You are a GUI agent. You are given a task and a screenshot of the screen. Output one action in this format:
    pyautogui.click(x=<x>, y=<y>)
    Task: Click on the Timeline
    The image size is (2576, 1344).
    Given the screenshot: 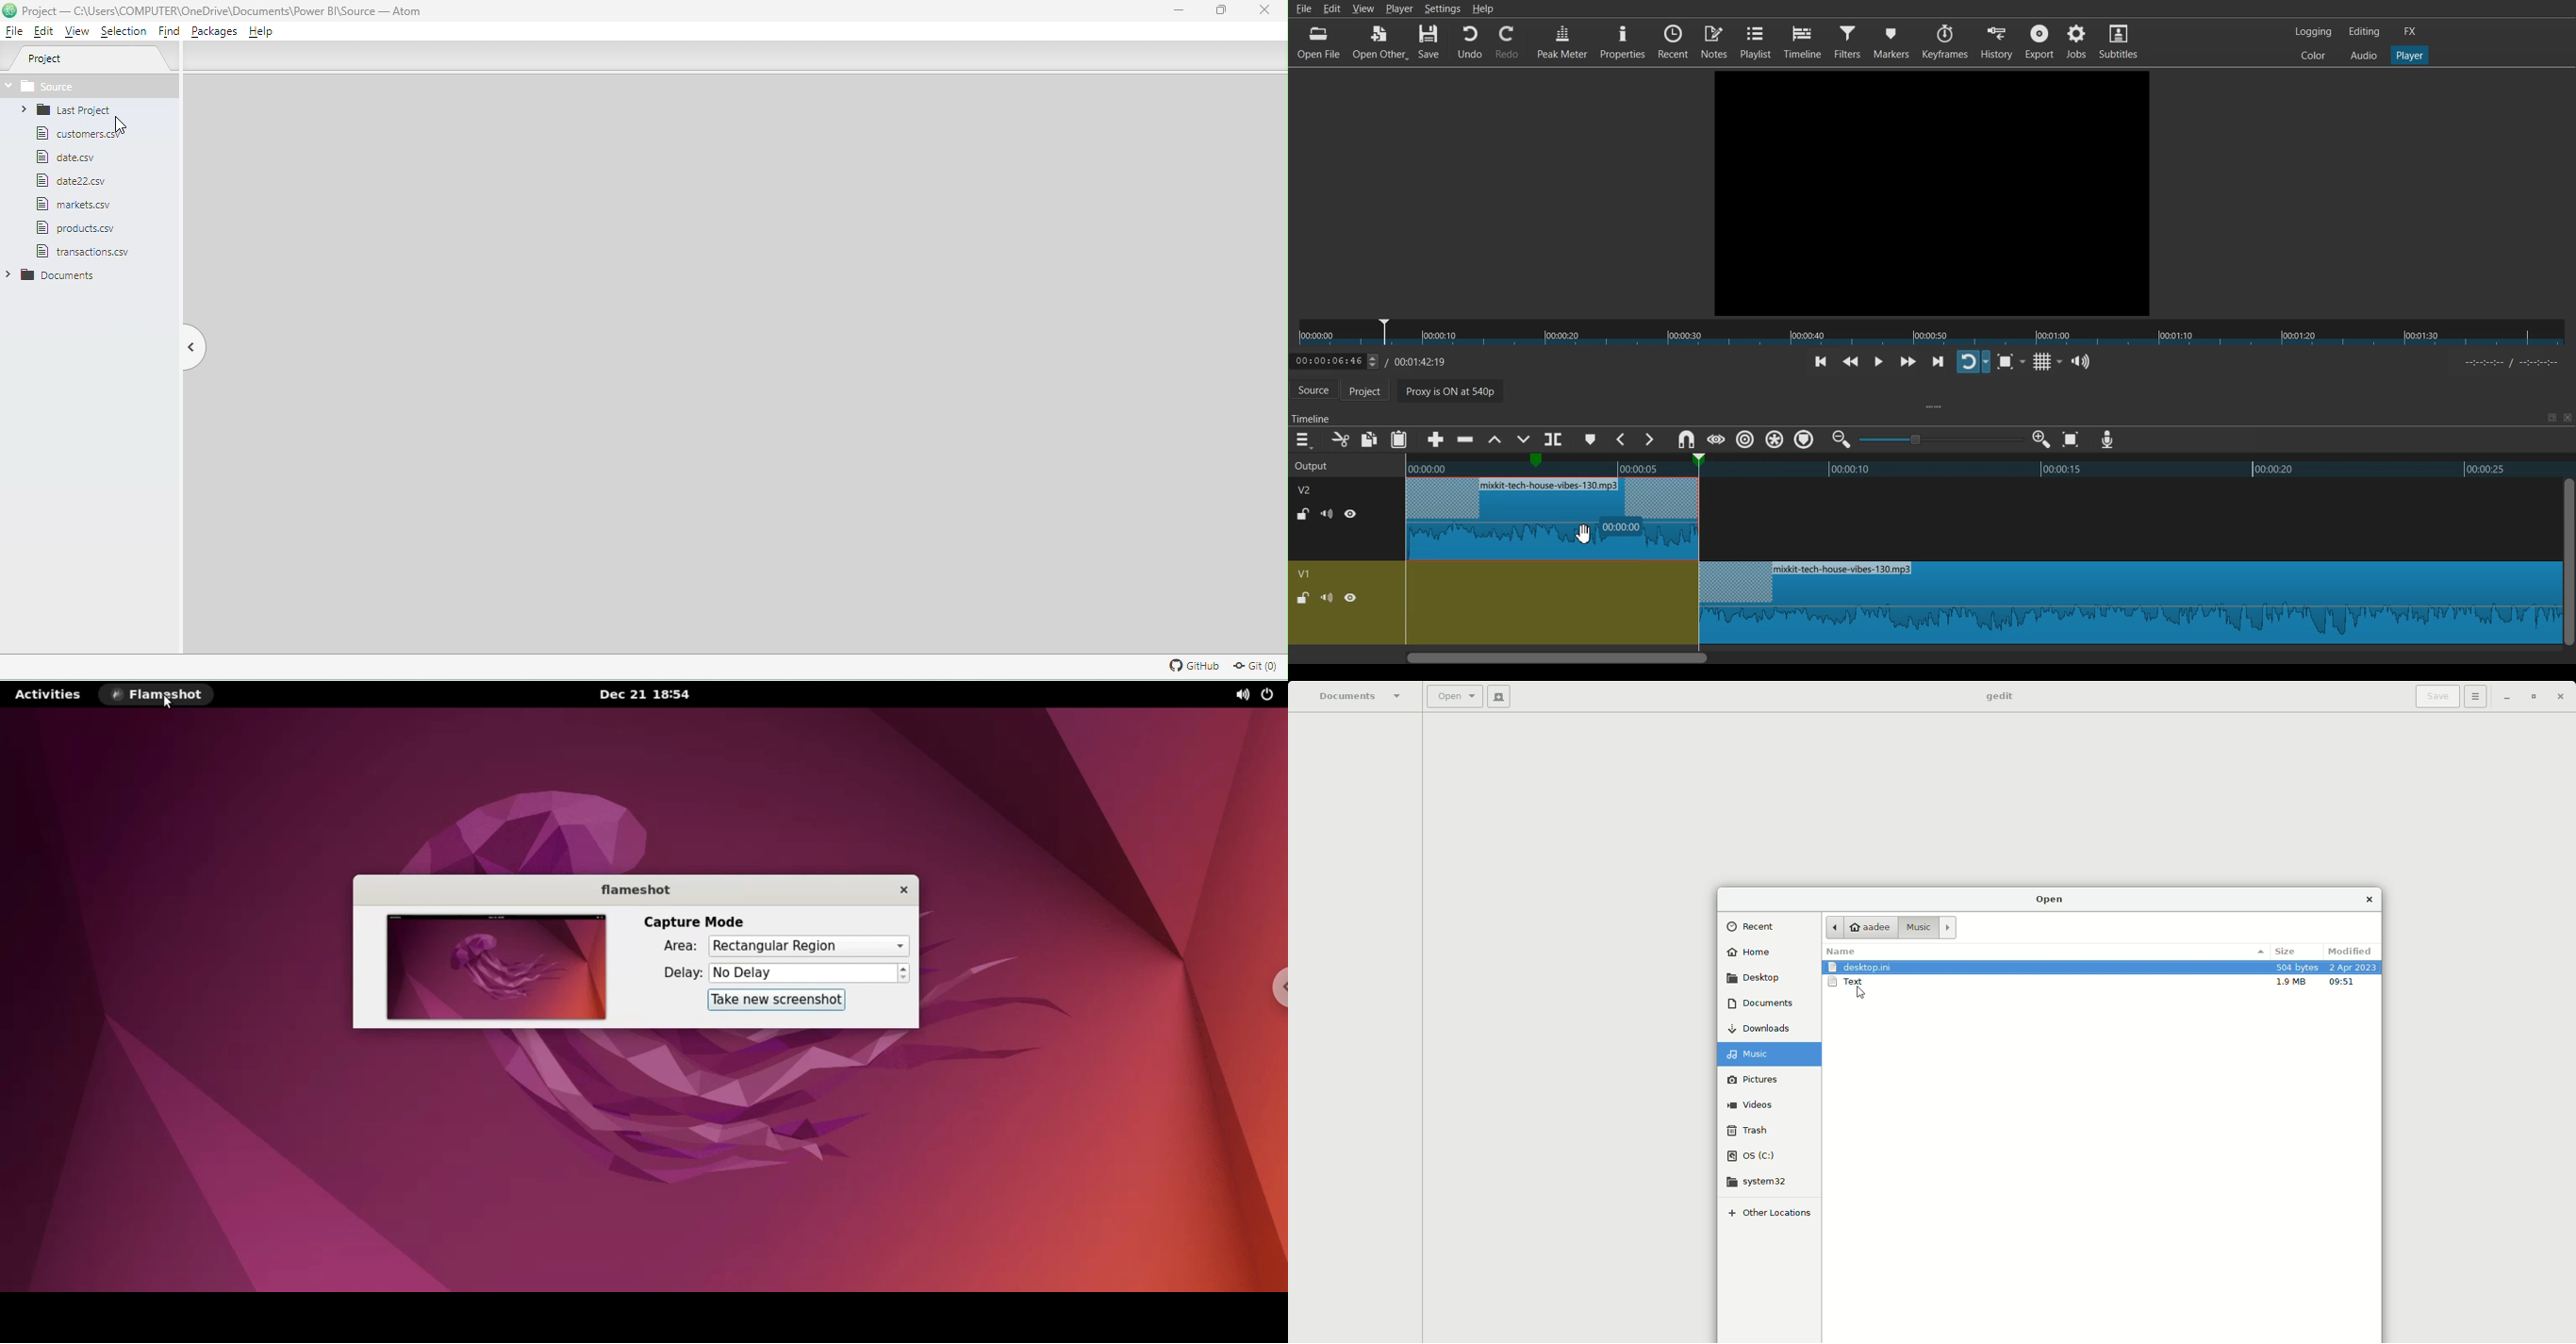 What is the action you would take?
    pyautogui.click(x=1804, y=42)
    